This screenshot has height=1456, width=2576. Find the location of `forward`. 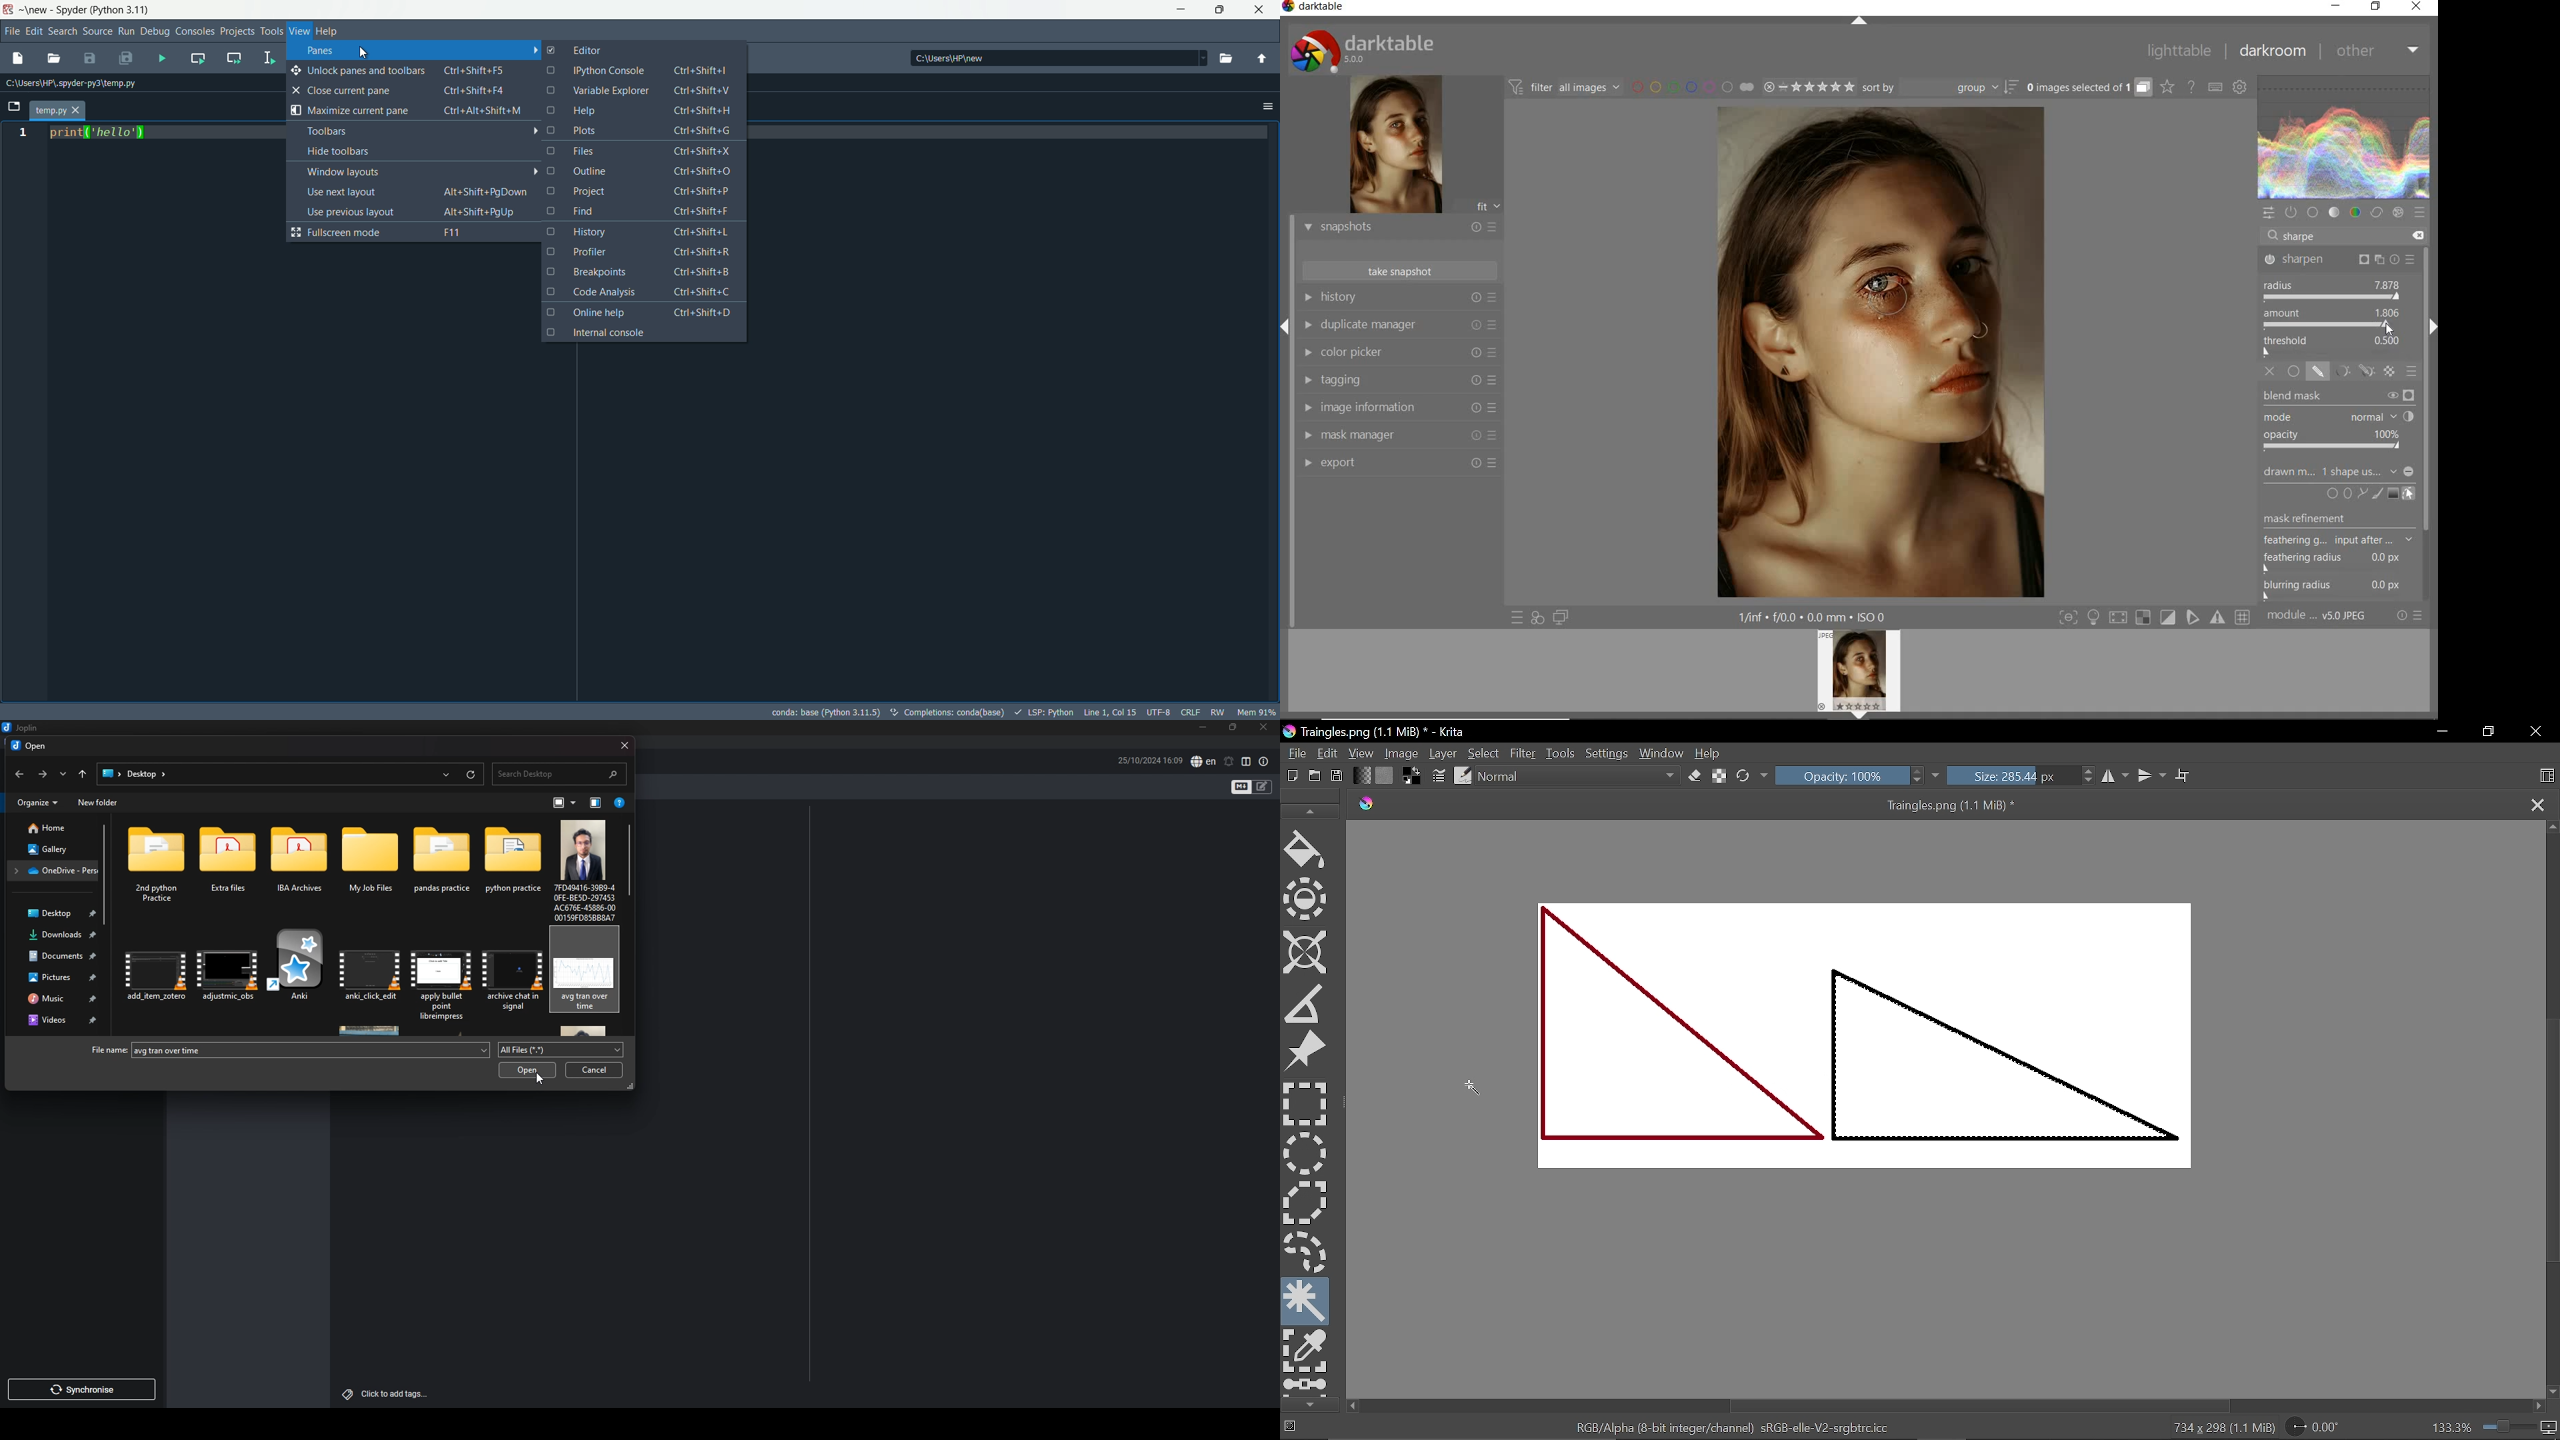

forward is located at coordinates (41, 774).